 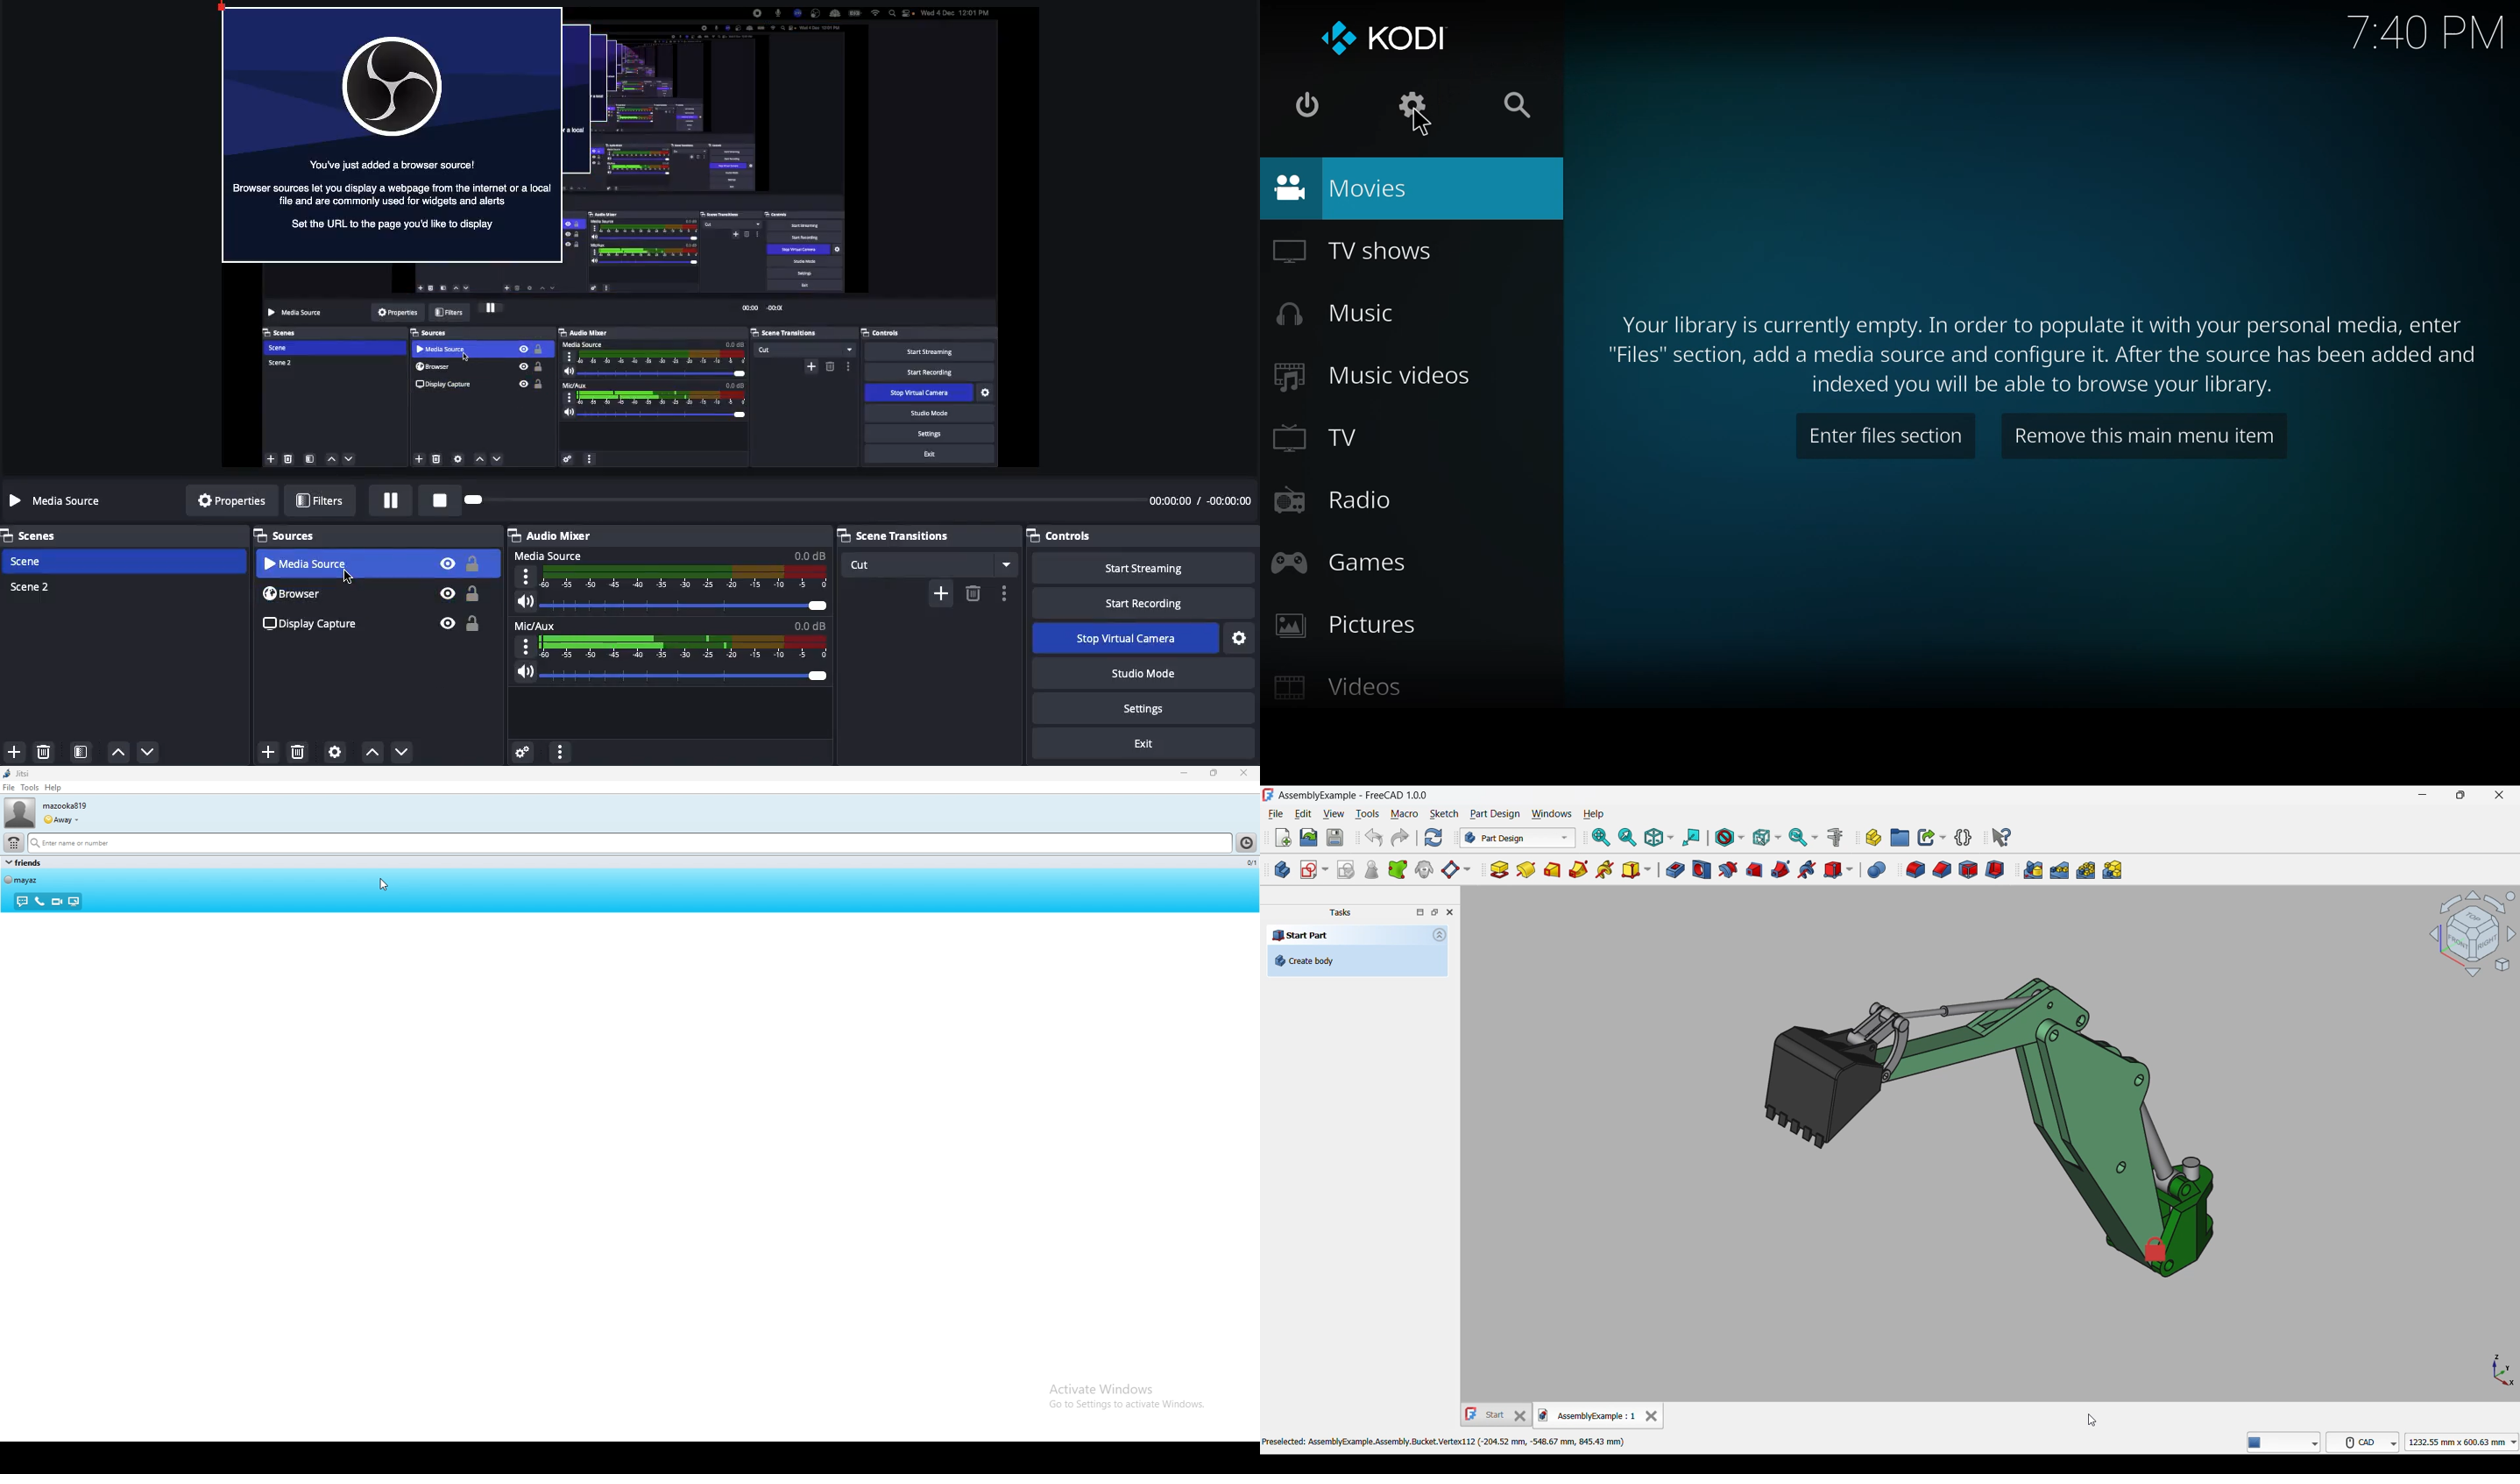 I want to click on Scene 1, so click(x=26, y=562).